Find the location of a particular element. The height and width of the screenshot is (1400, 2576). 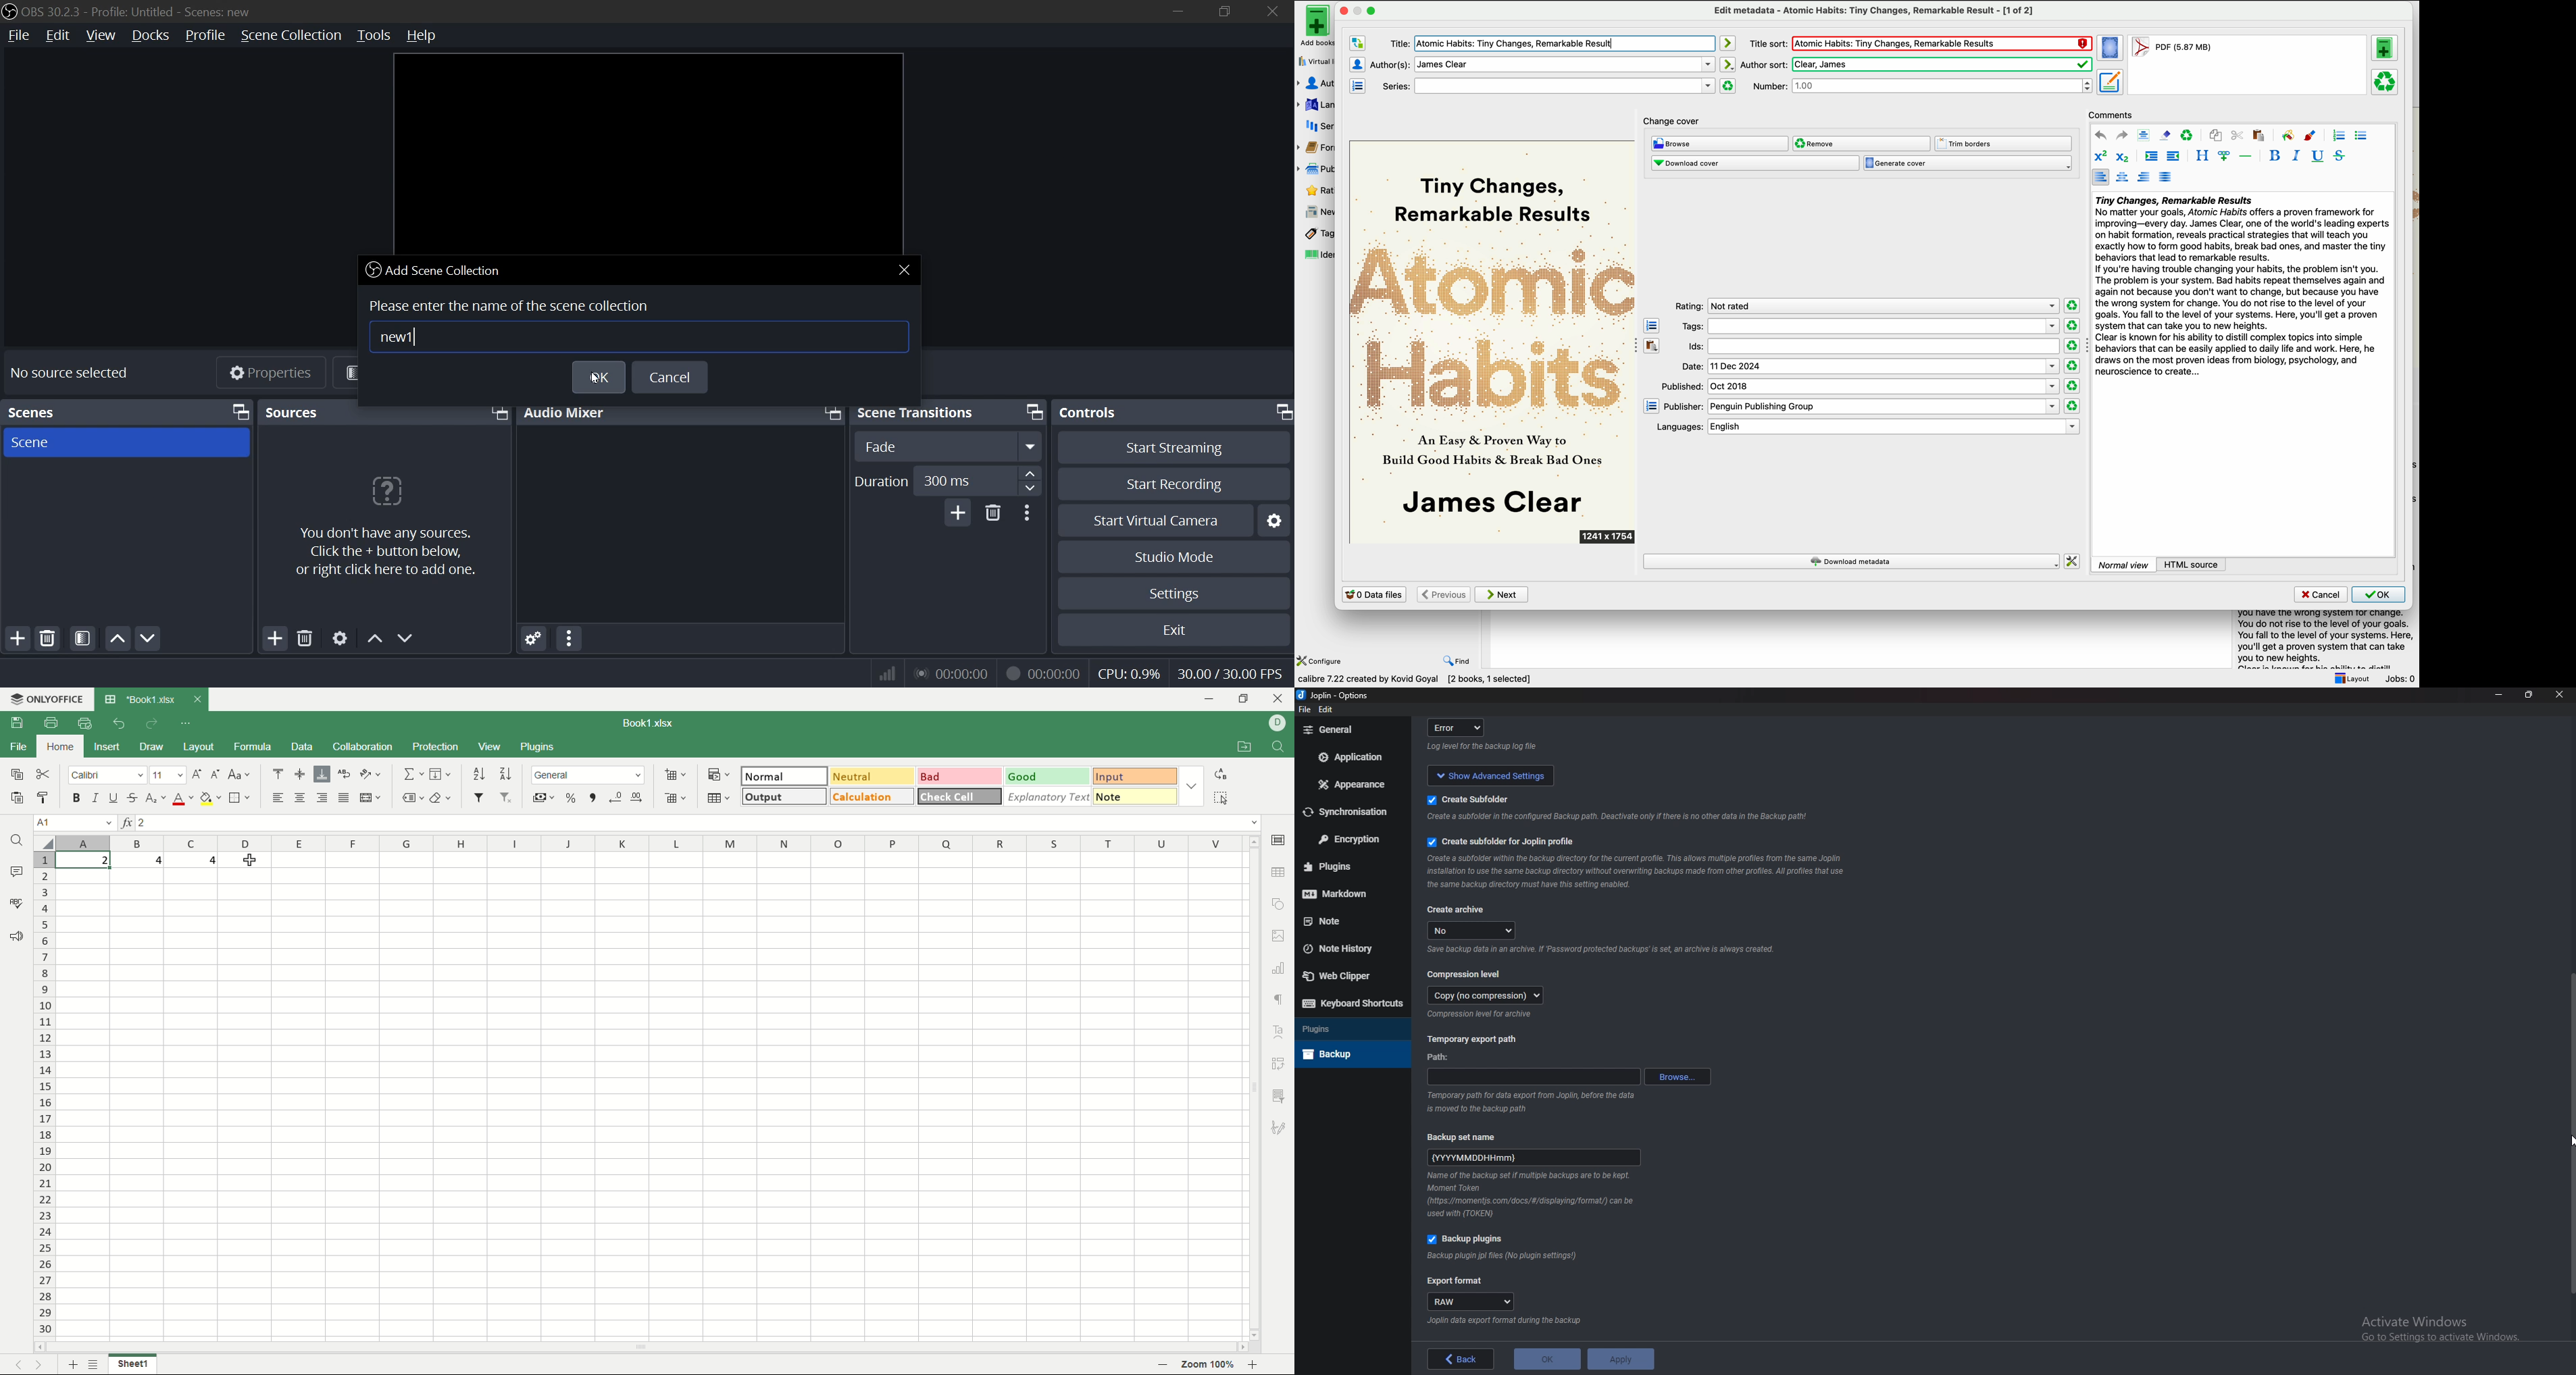

fill color is located at coordinates (211, 799).